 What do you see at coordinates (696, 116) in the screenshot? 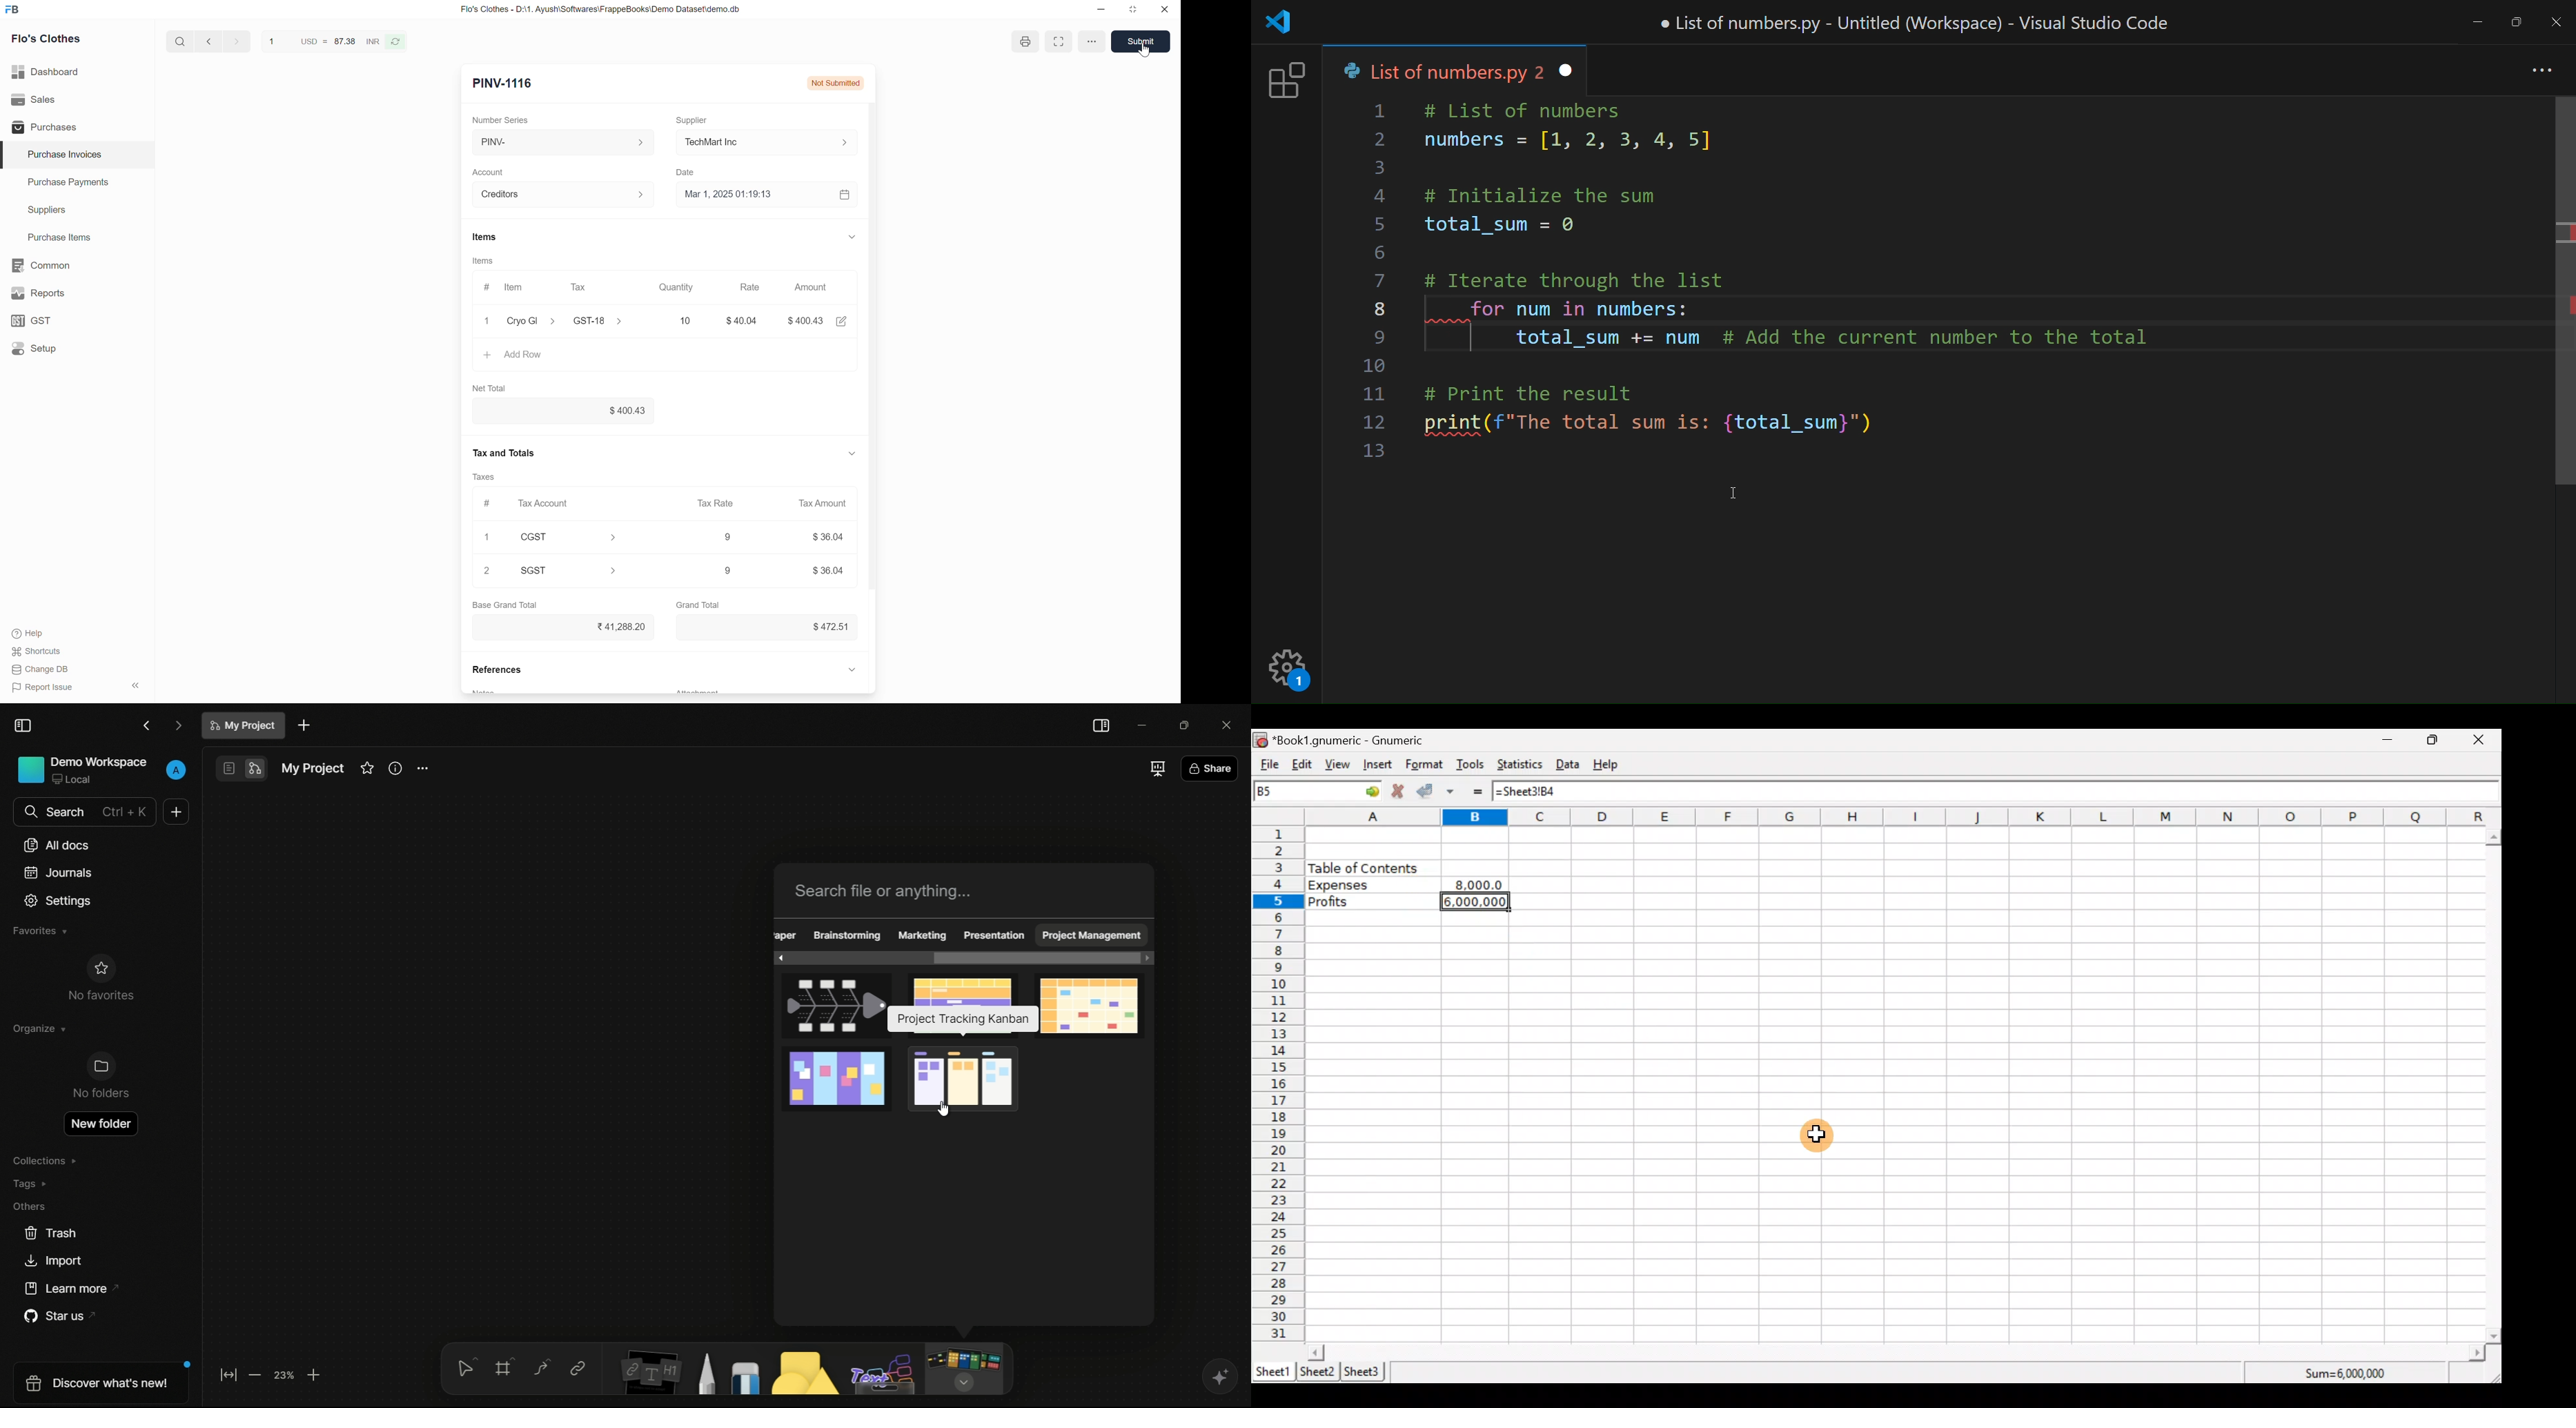
I see `Supplier` at bounding box center [696, 116].